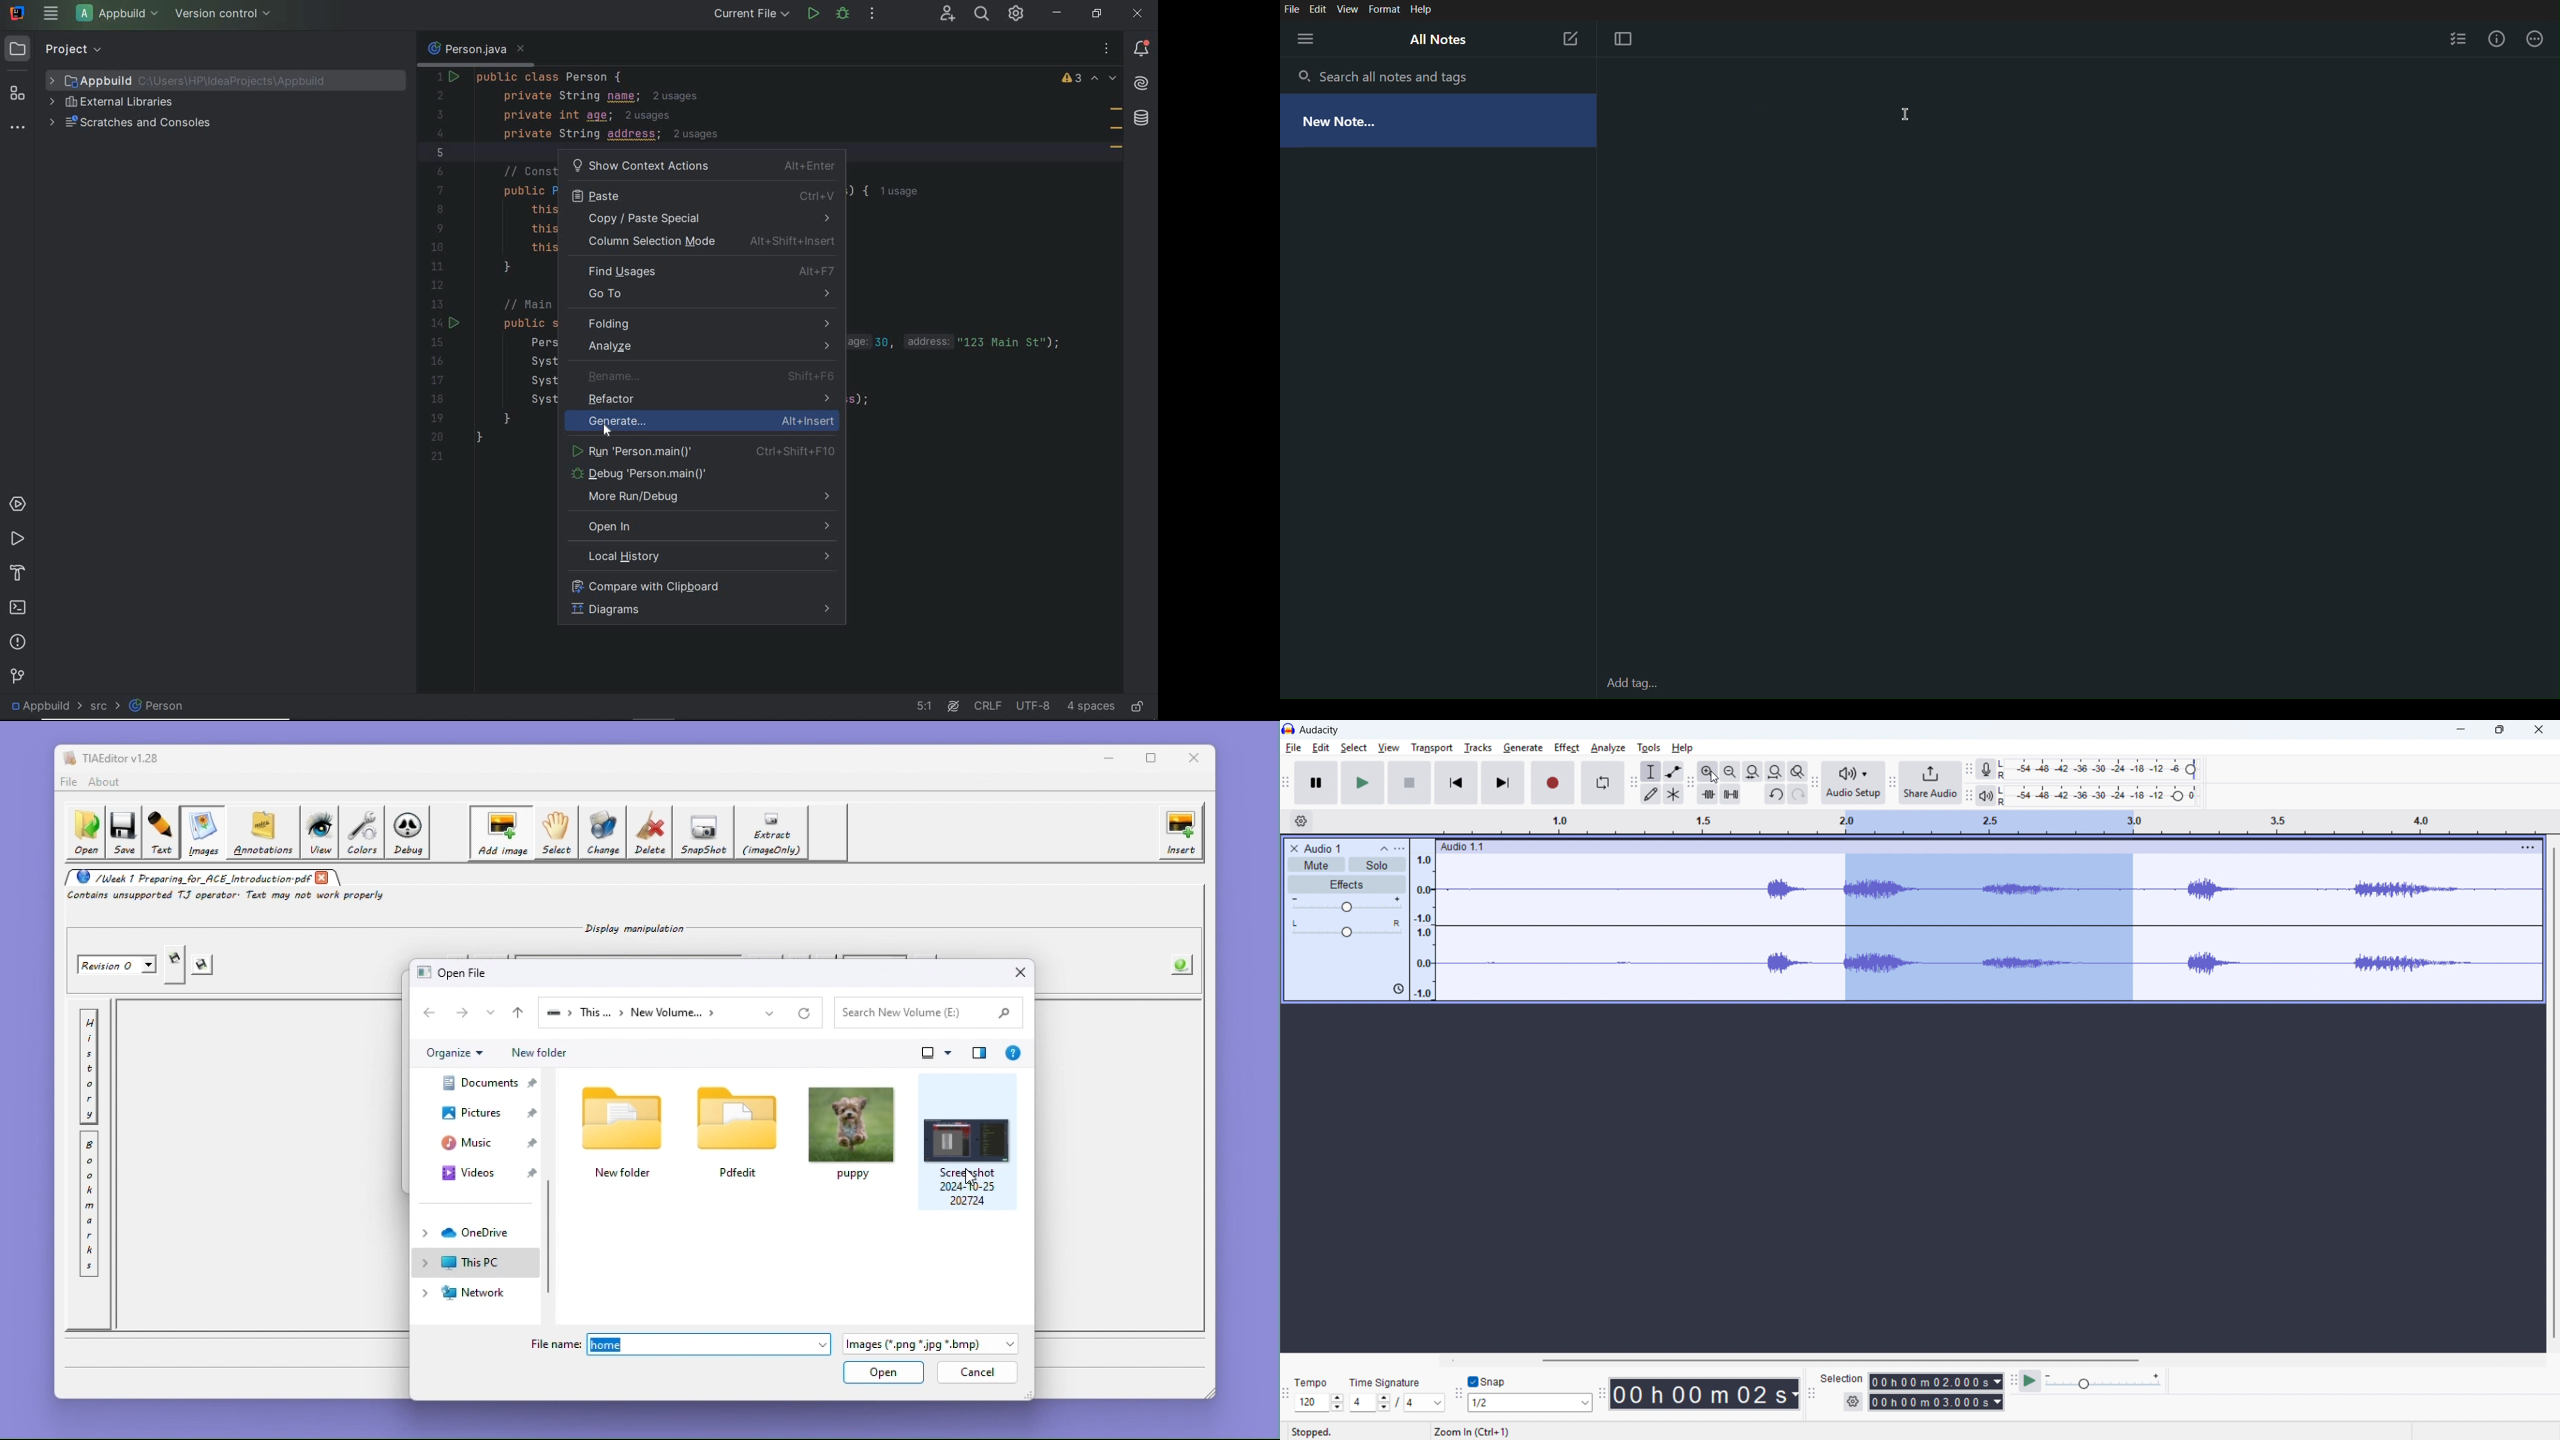  I want to click on 00 h 00 m 02 s, so click(1706, 1394).